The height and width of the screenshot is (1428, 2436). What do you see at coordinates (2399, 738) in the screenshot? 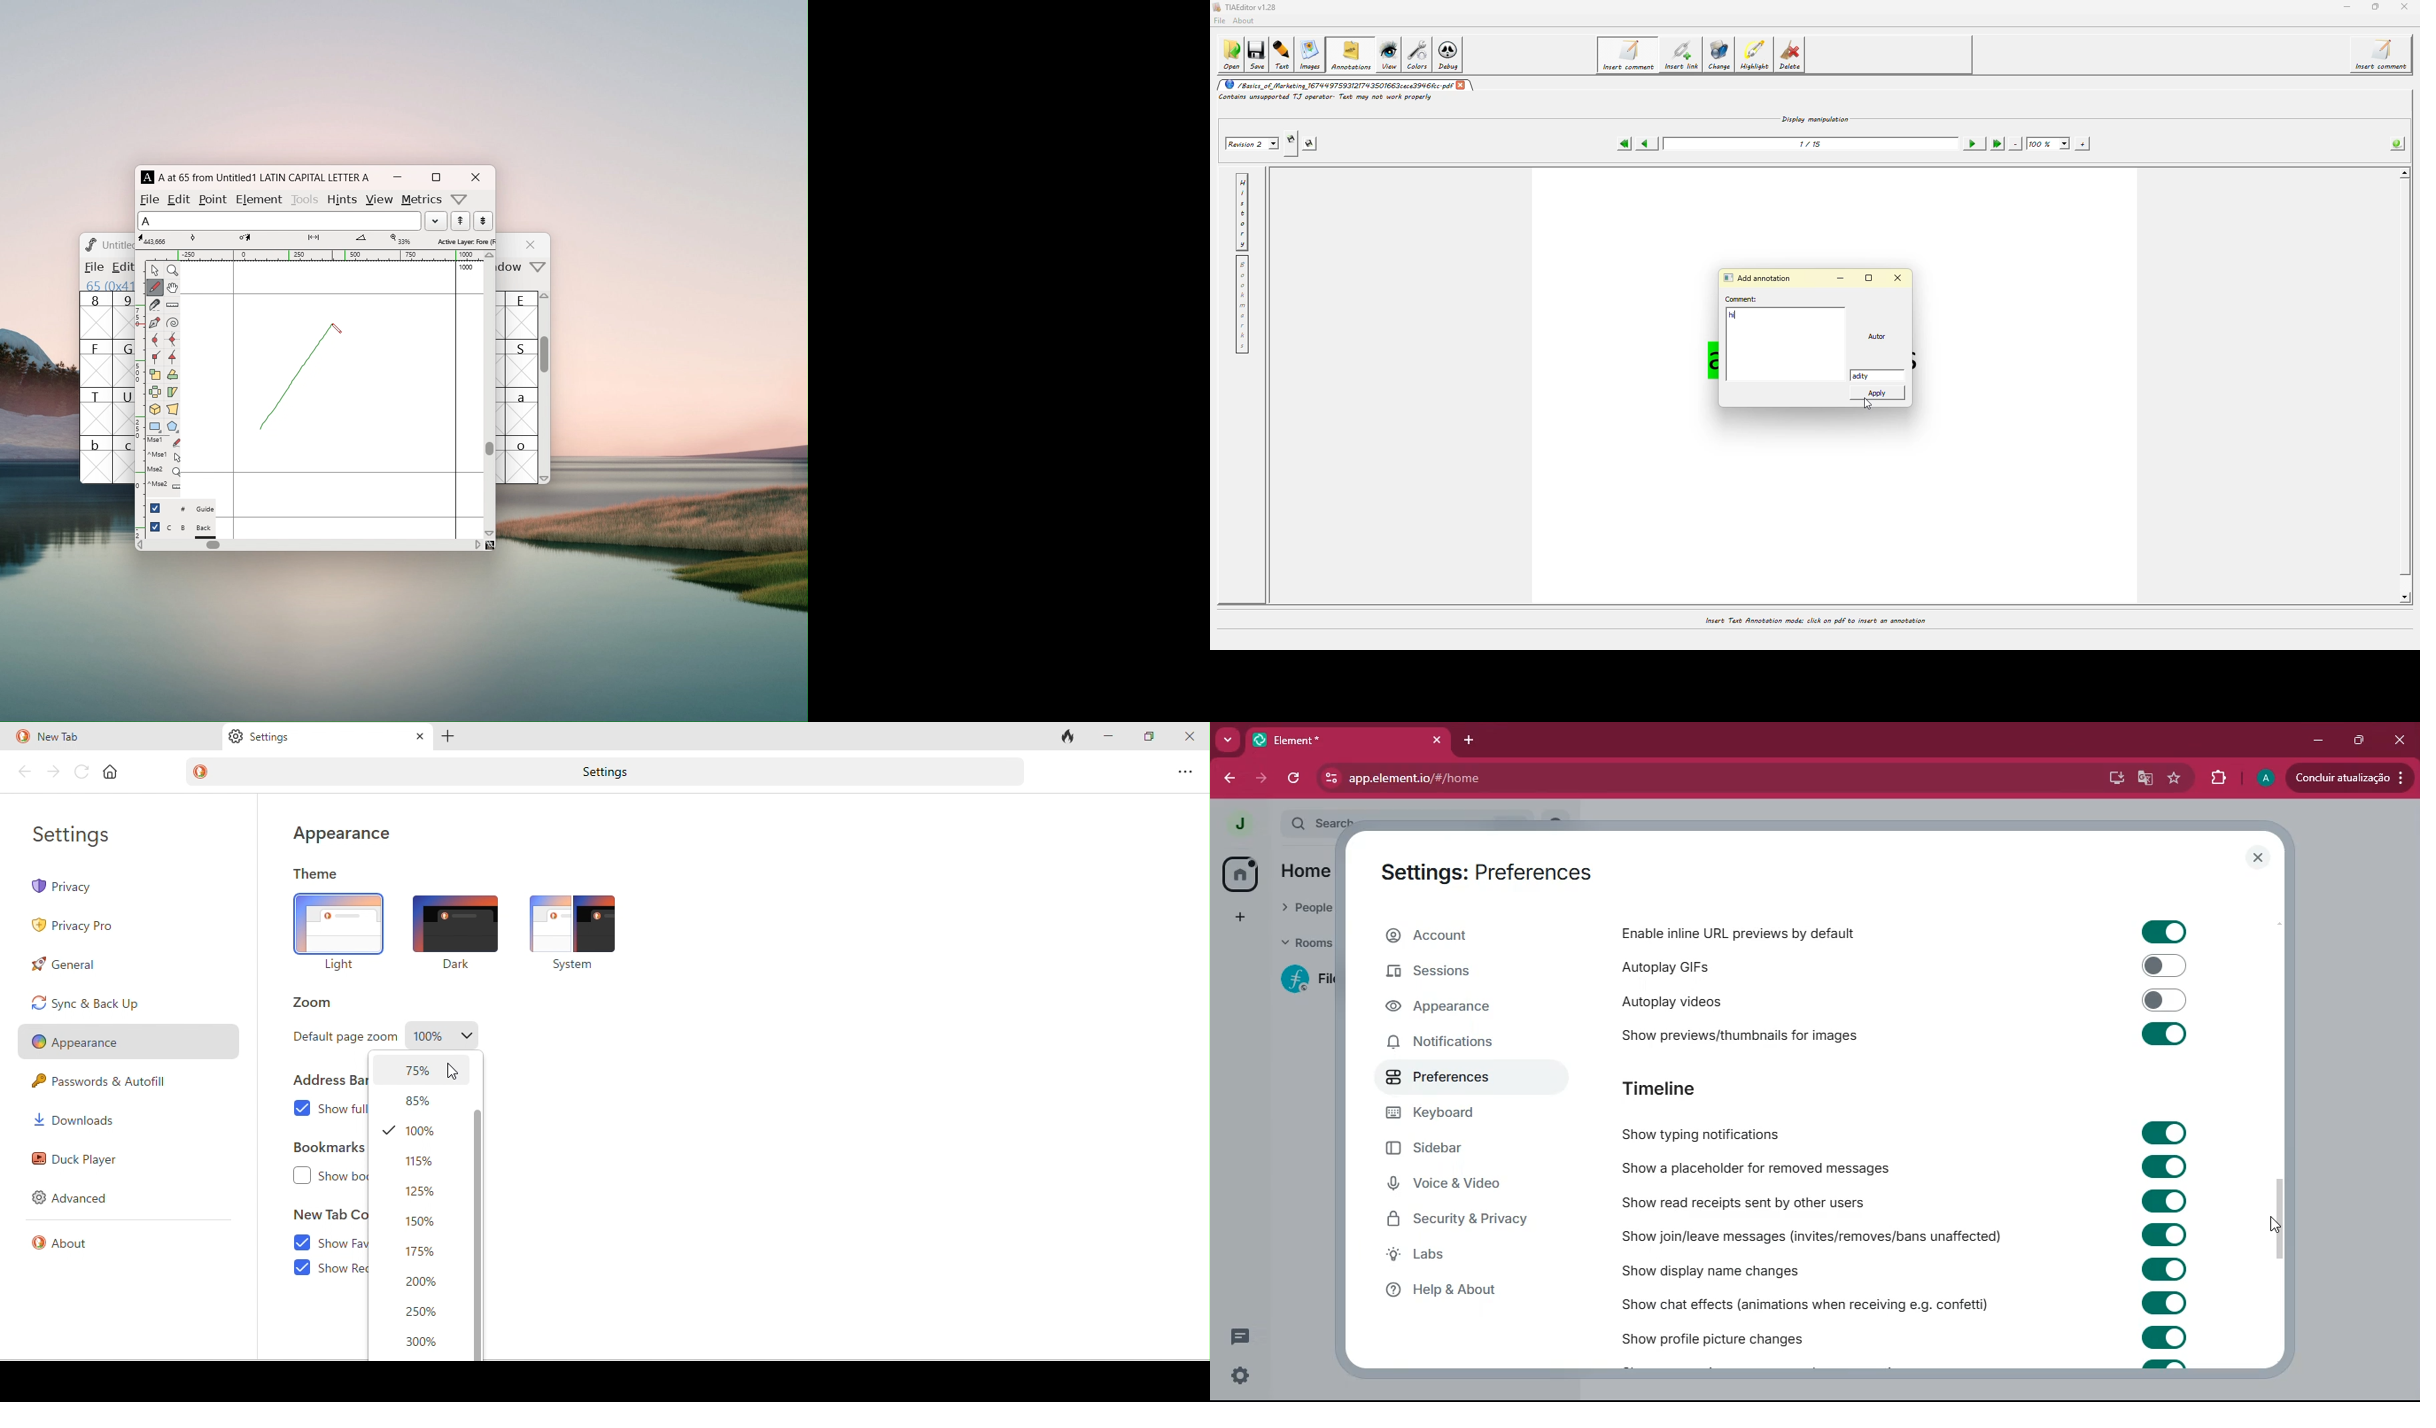
I see `Close` at bounding box center [2399, 738].